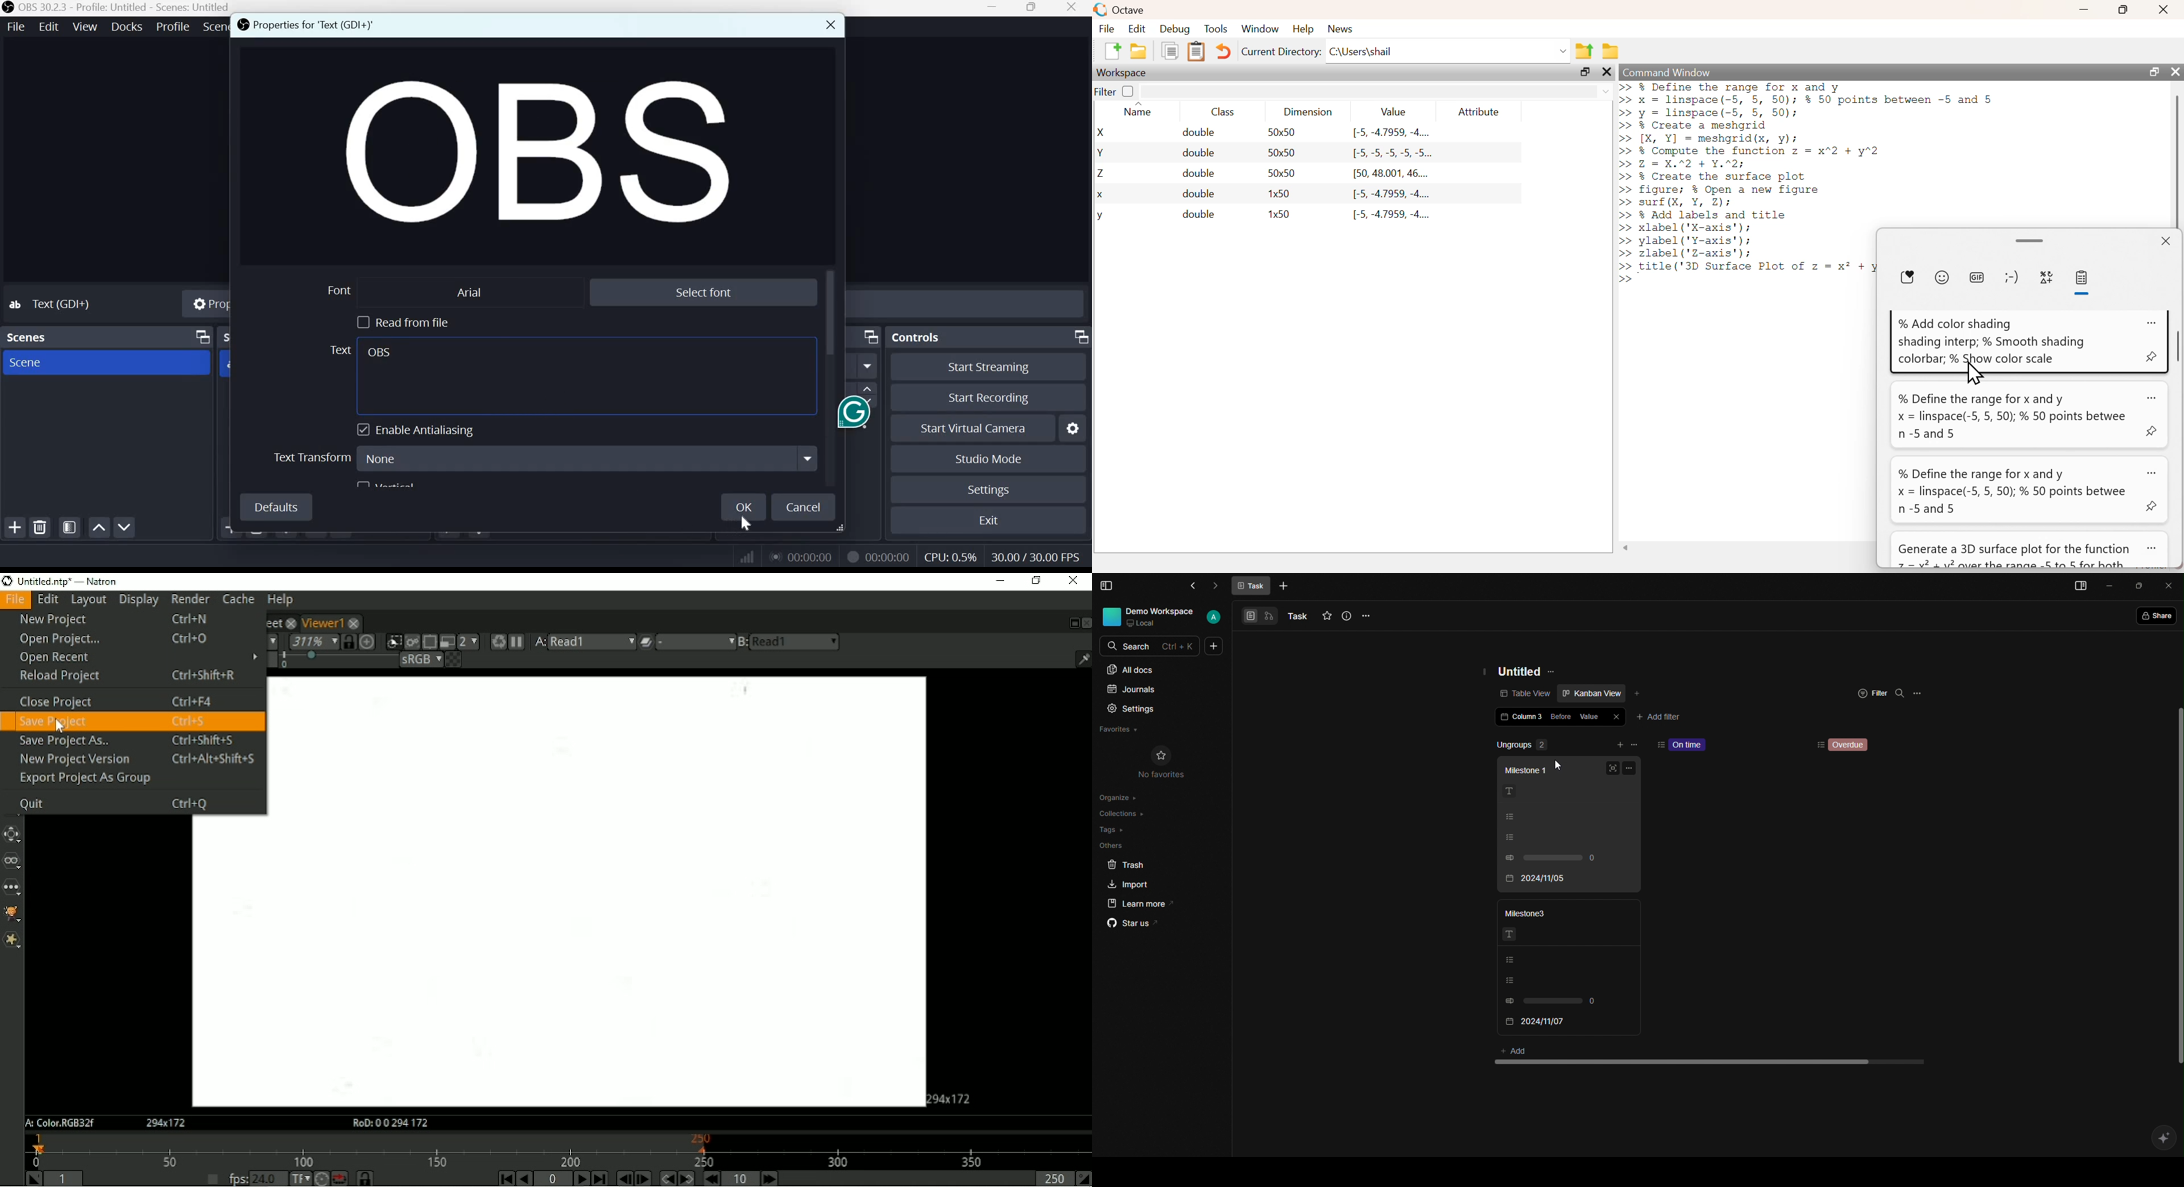  Describe the element at coordinates (1668, 72) in the screenshot. I see `Command Window` at that location.